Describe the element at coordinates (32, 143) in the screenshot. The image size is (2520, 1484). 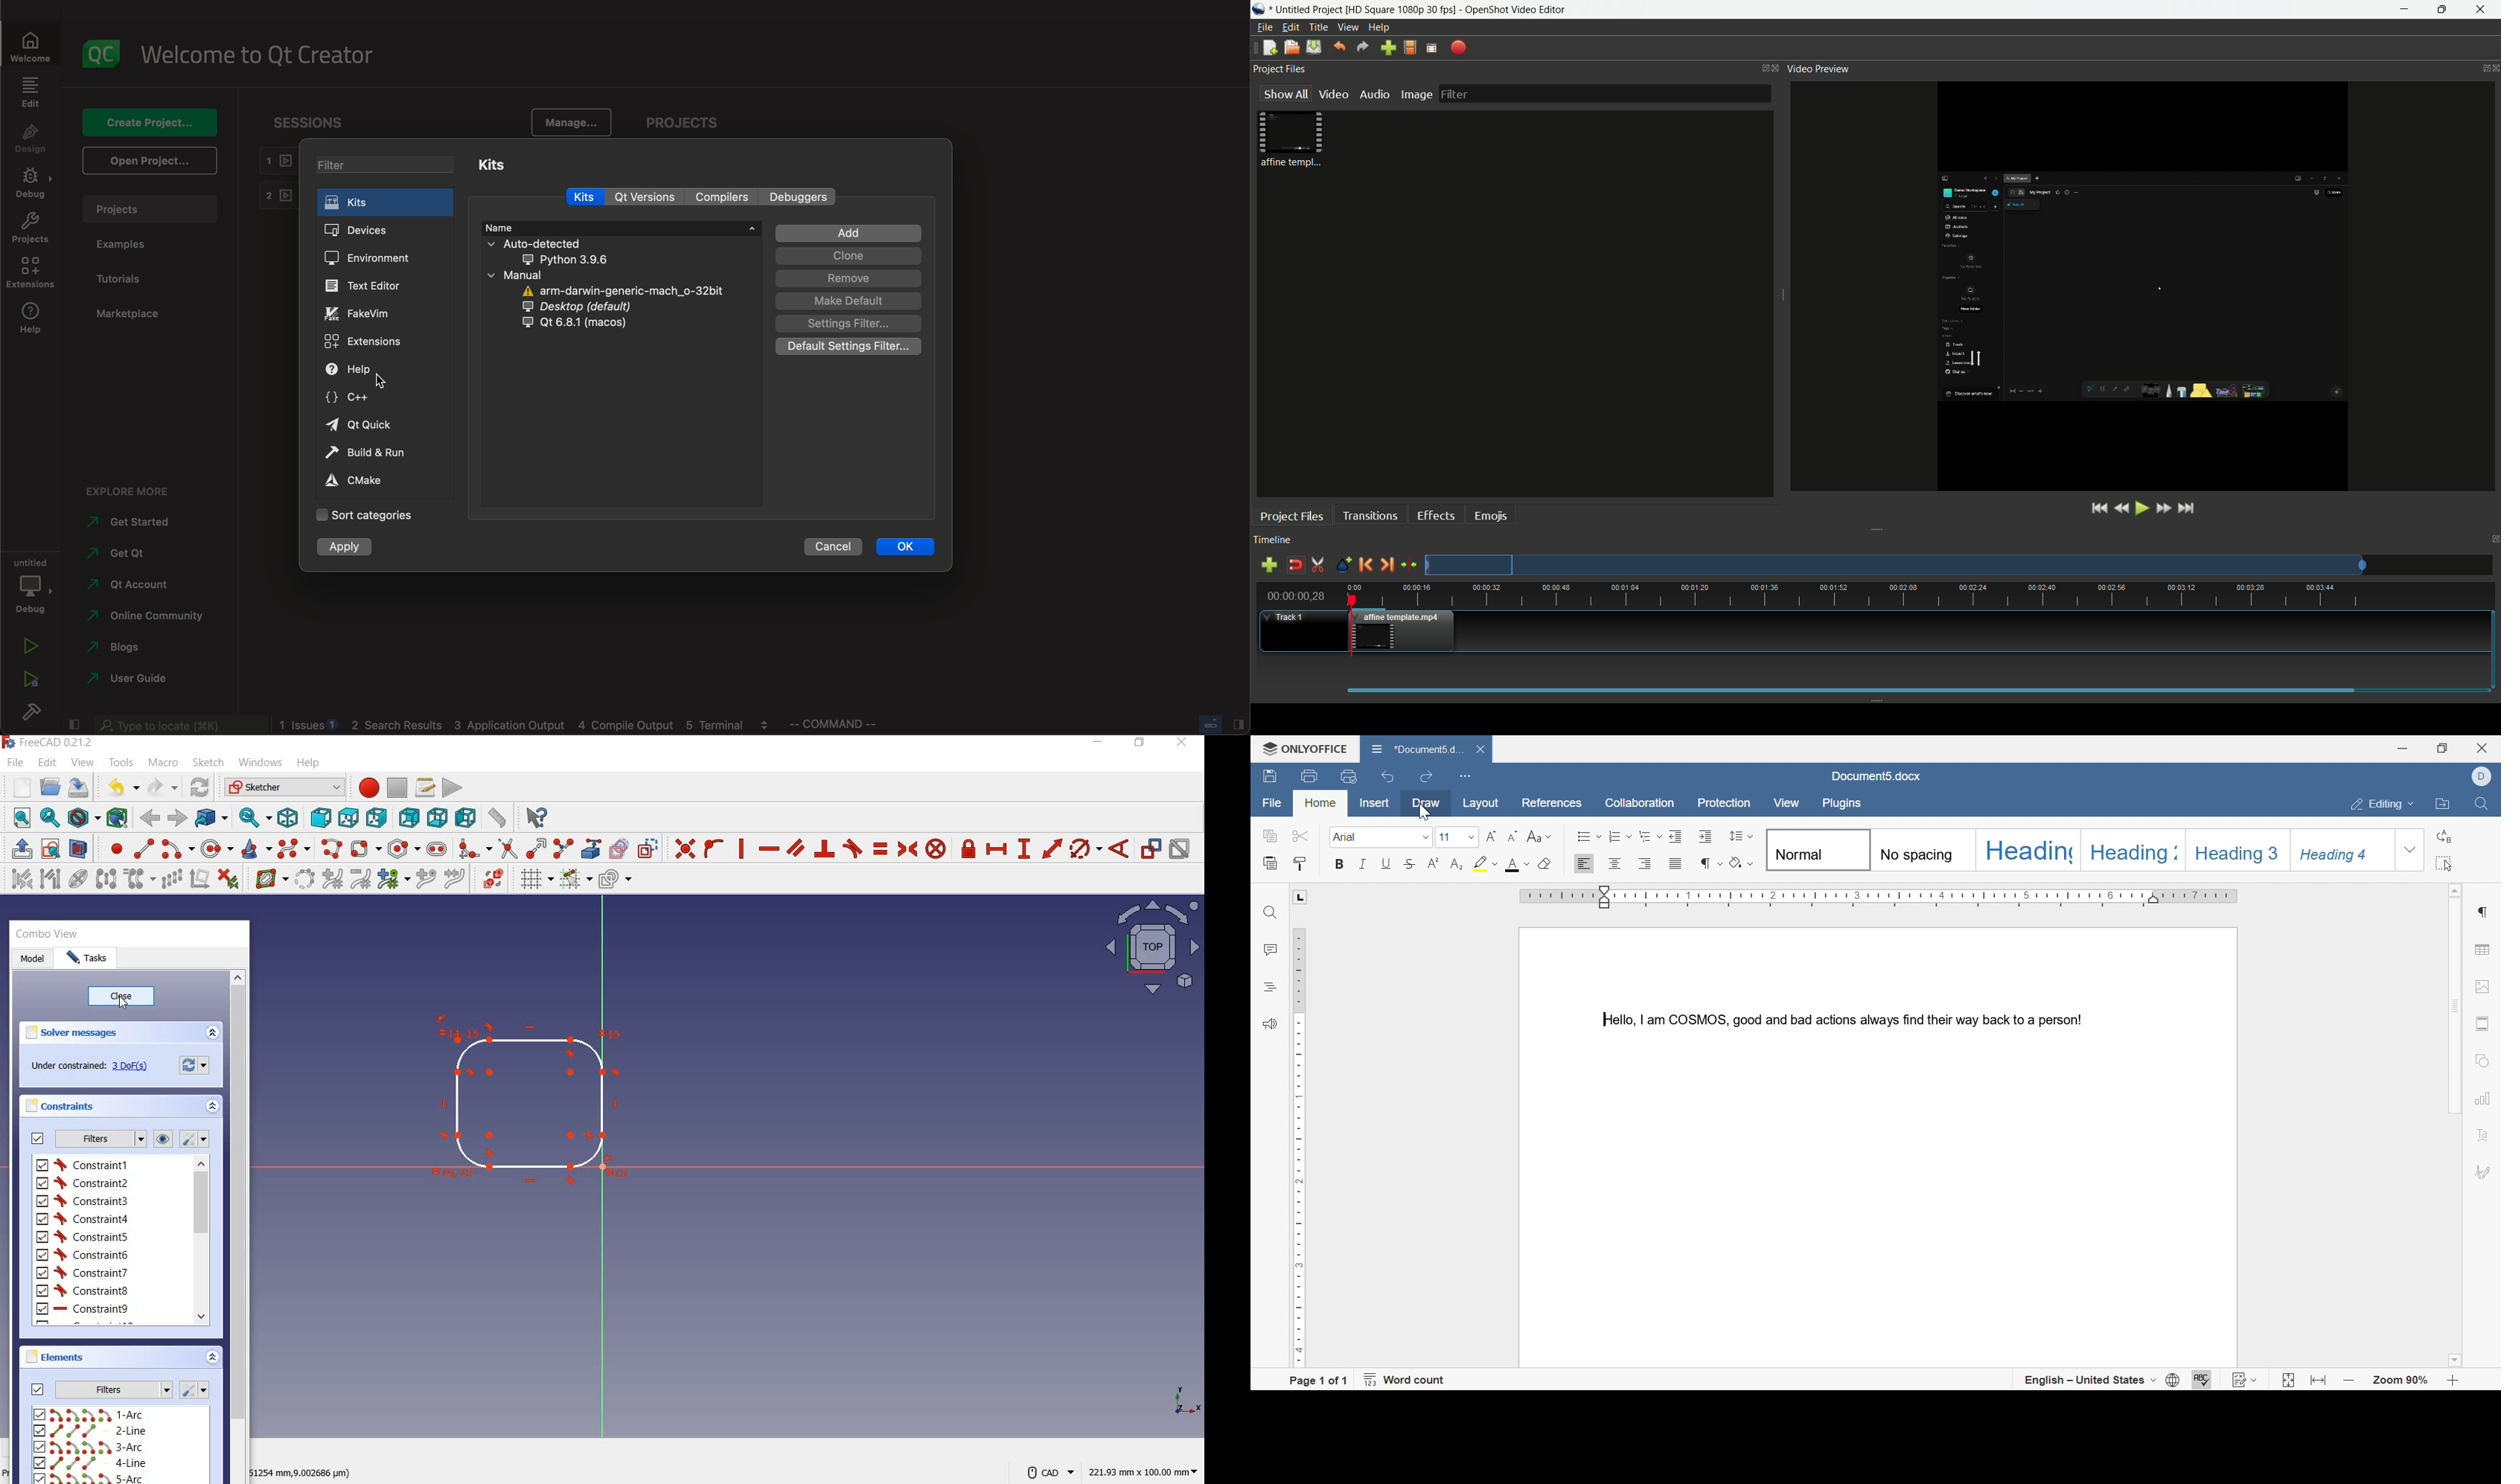
I see `design` at that location.